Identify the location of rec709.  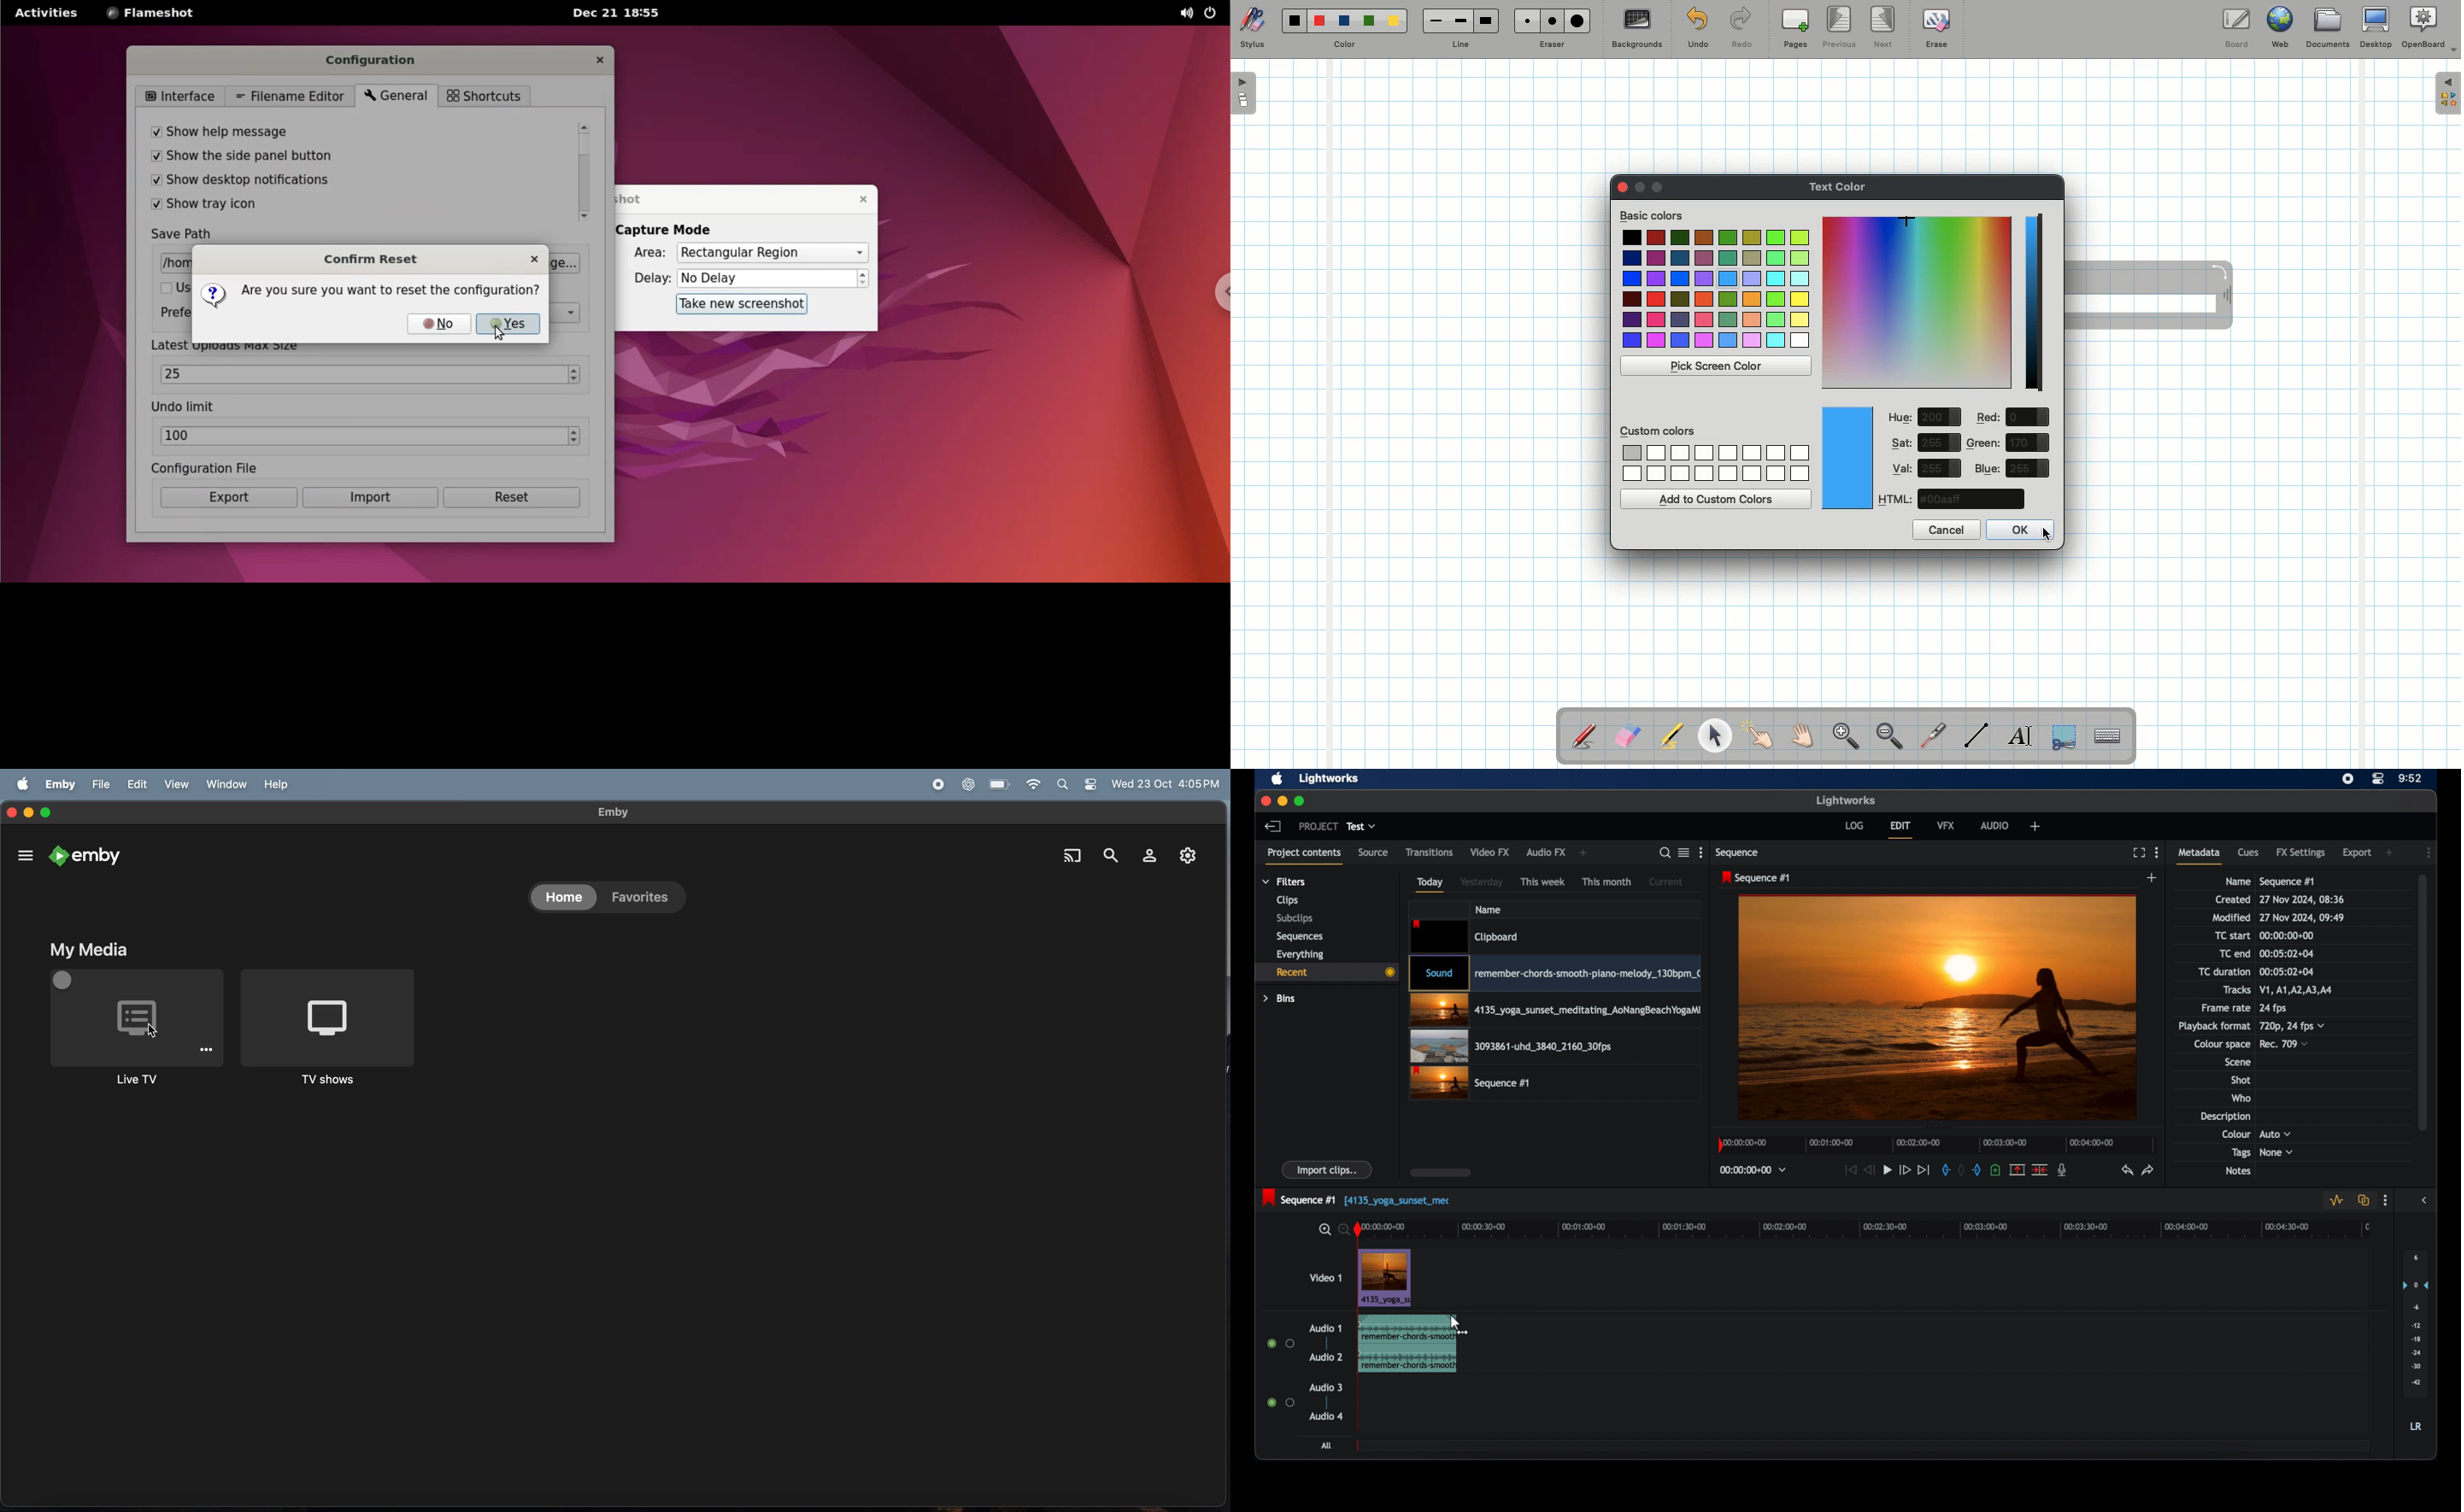
(2285, 1044).